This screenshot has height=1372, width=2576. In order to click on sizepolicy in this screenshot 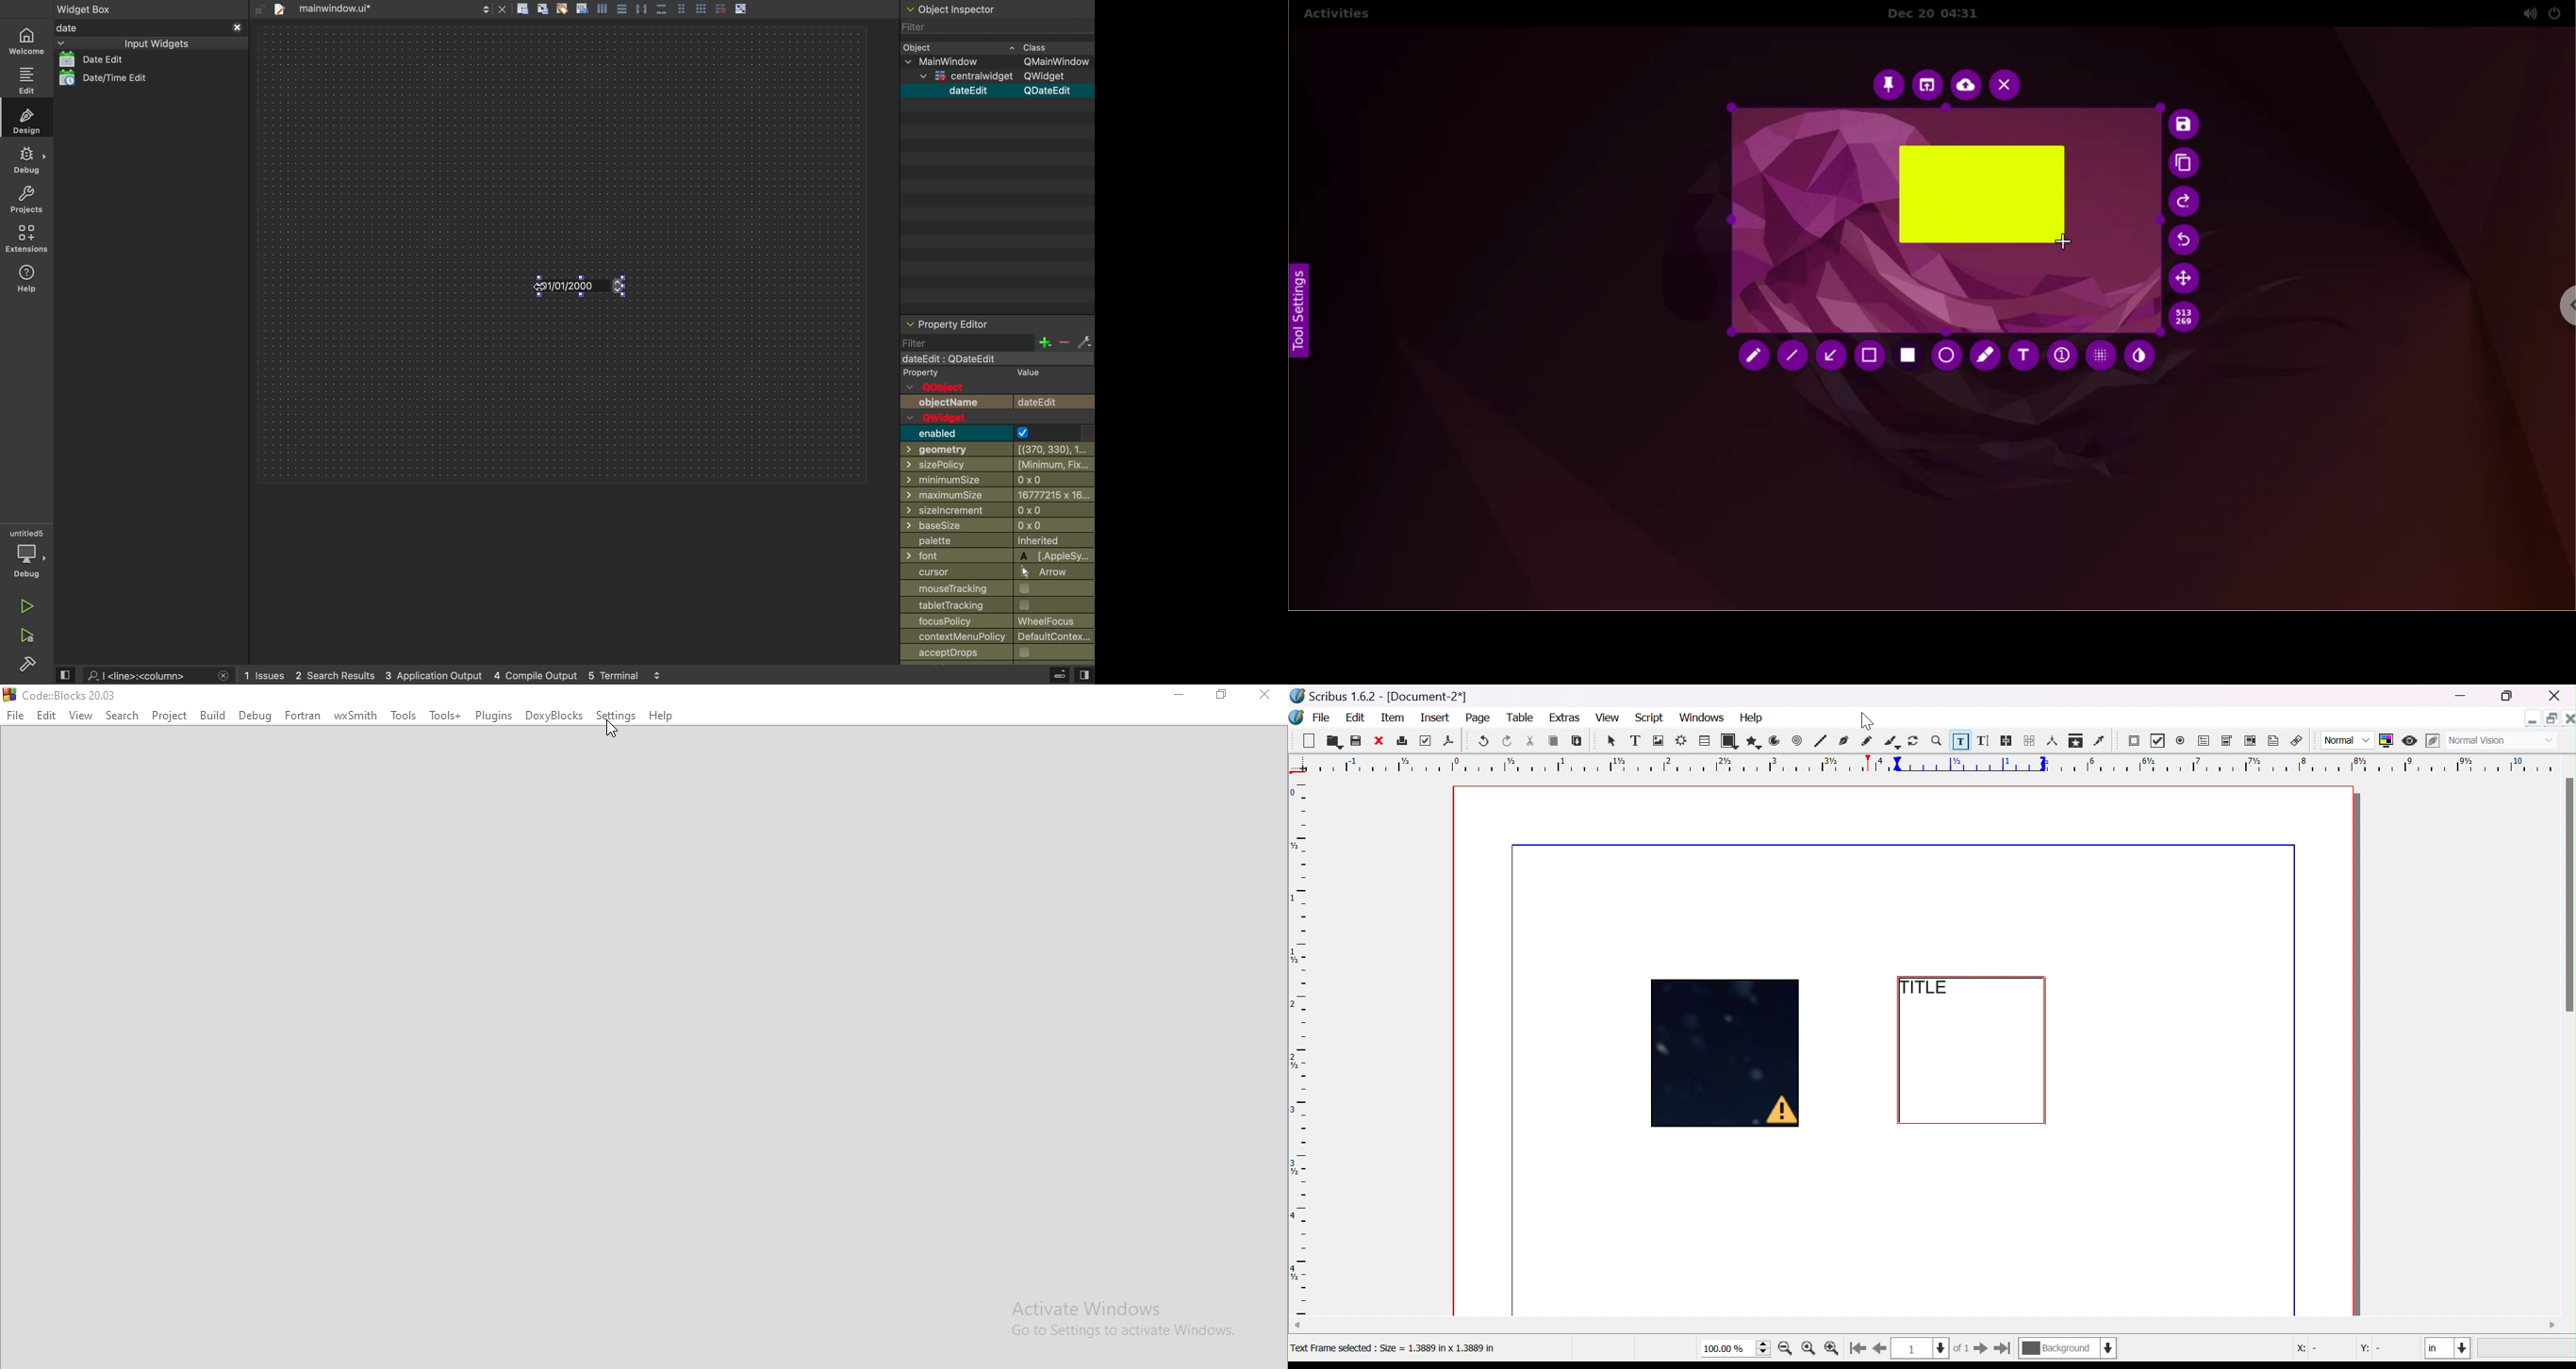, I will do `click(995, 465)`.